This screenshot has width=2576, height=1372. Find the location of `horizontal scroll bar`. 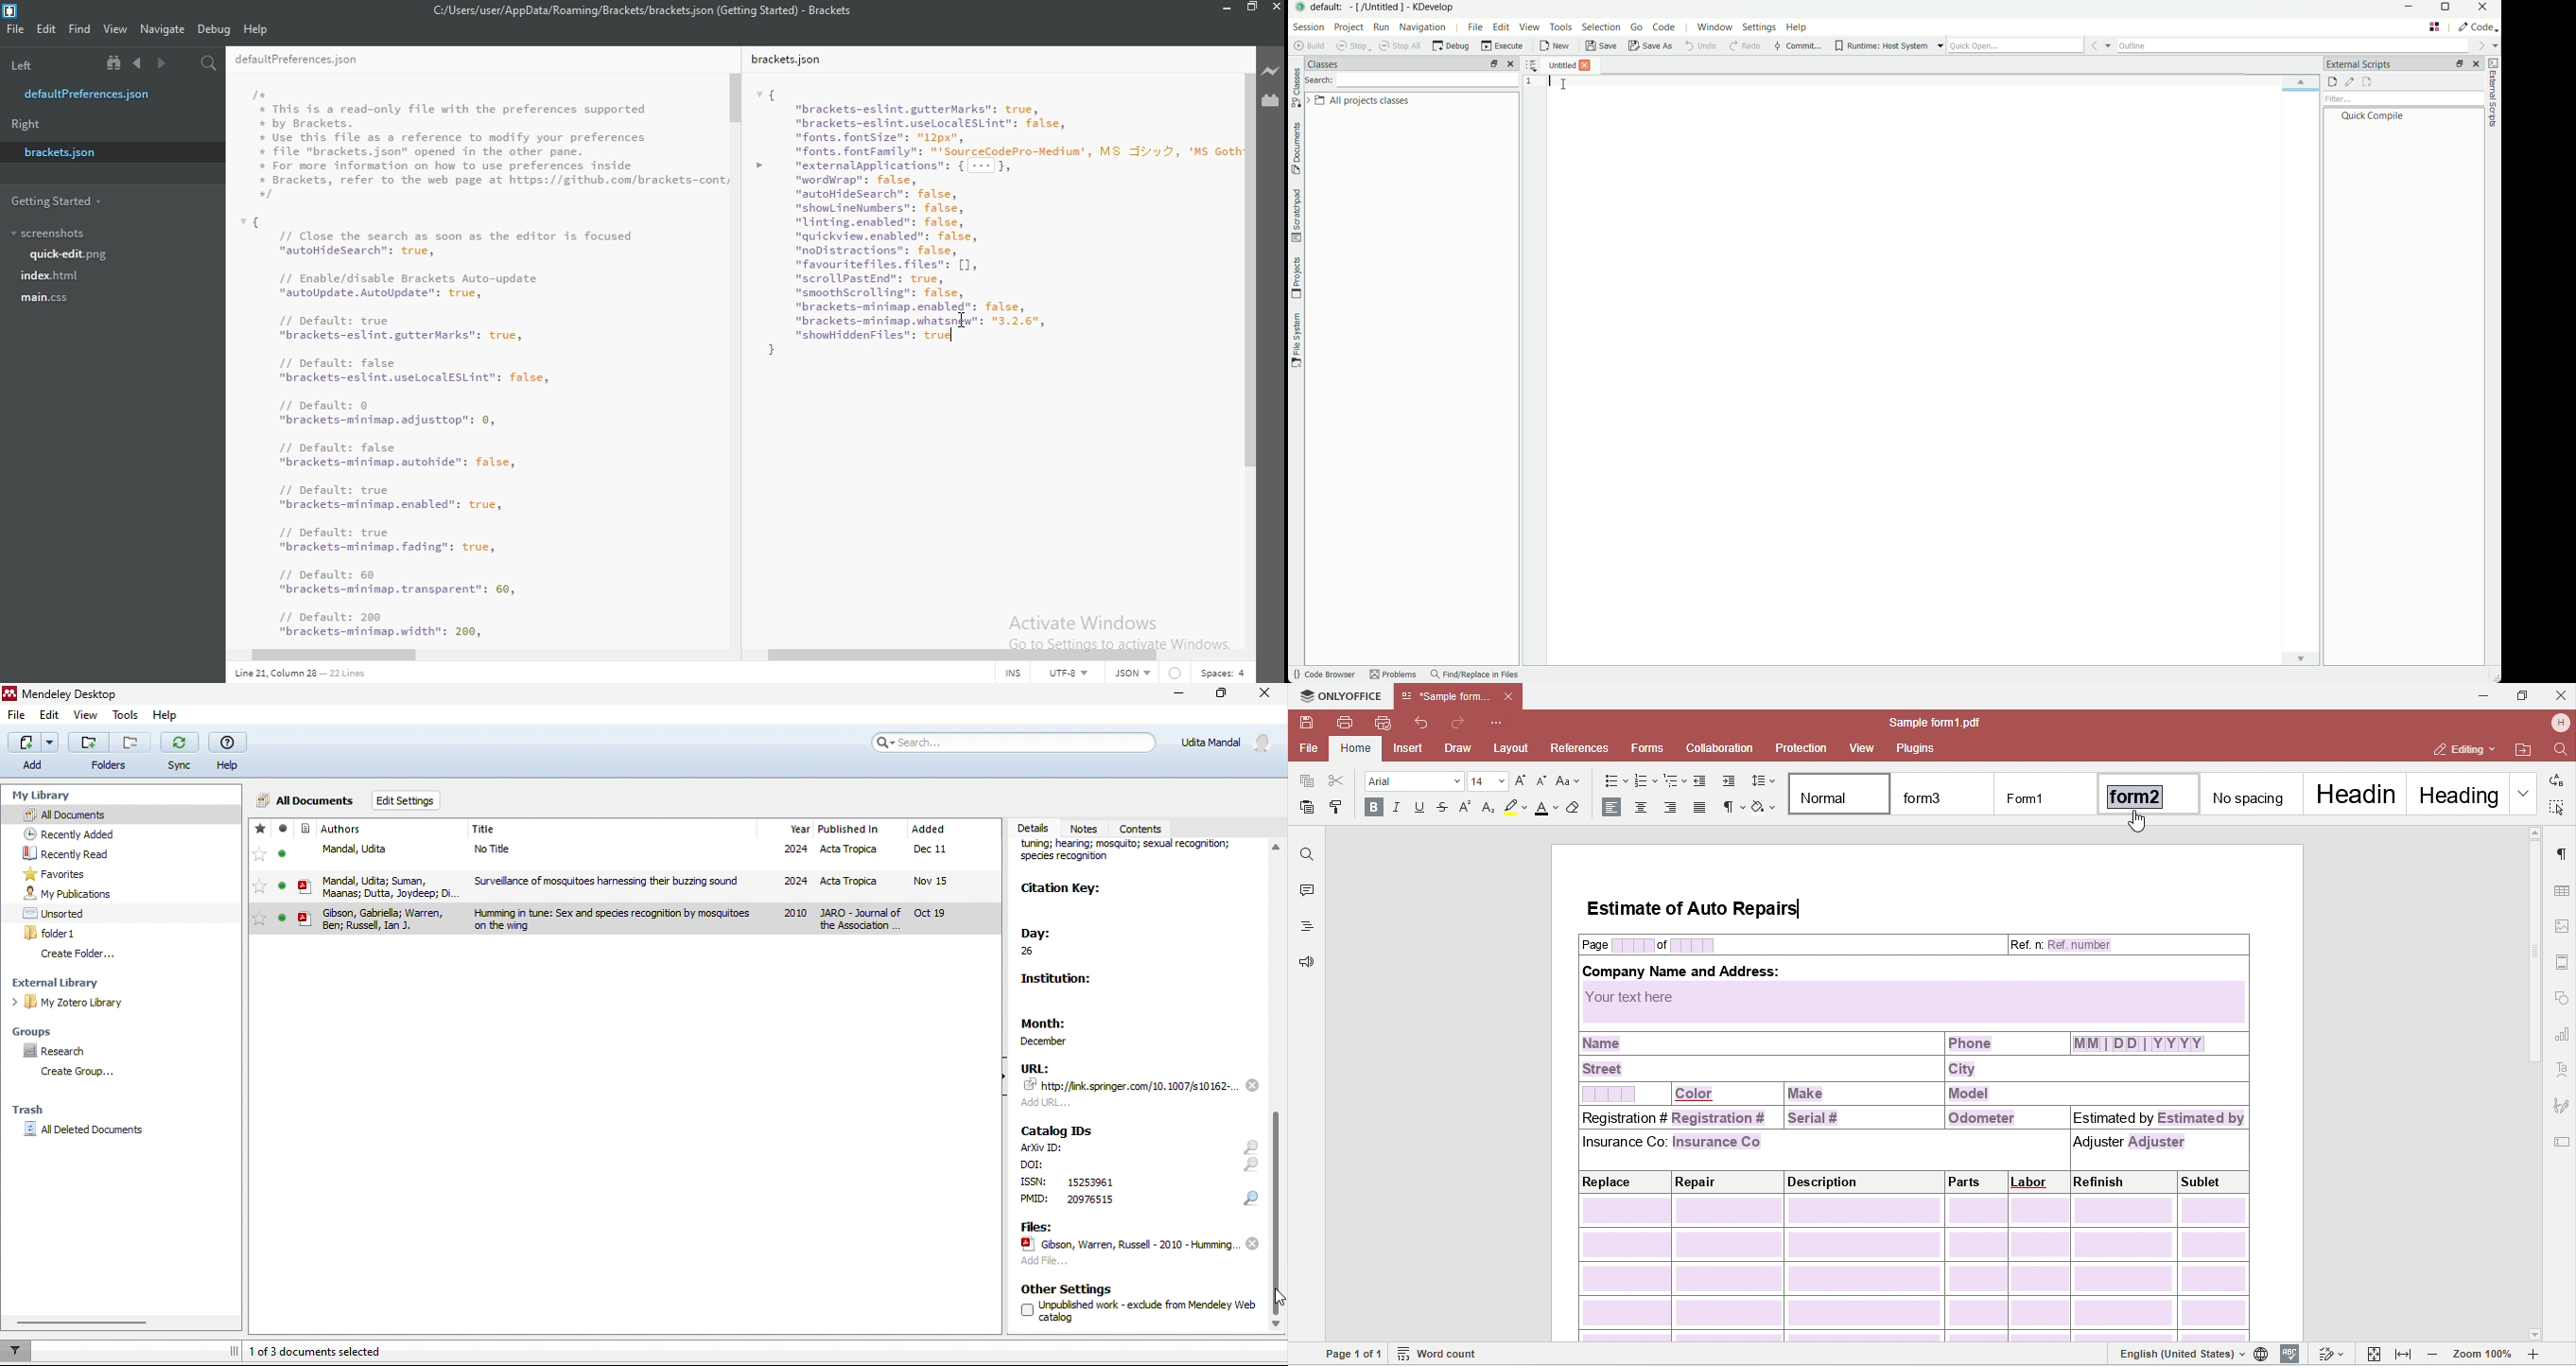

horizontal scroll bar is located at coordinates (86, 1323).